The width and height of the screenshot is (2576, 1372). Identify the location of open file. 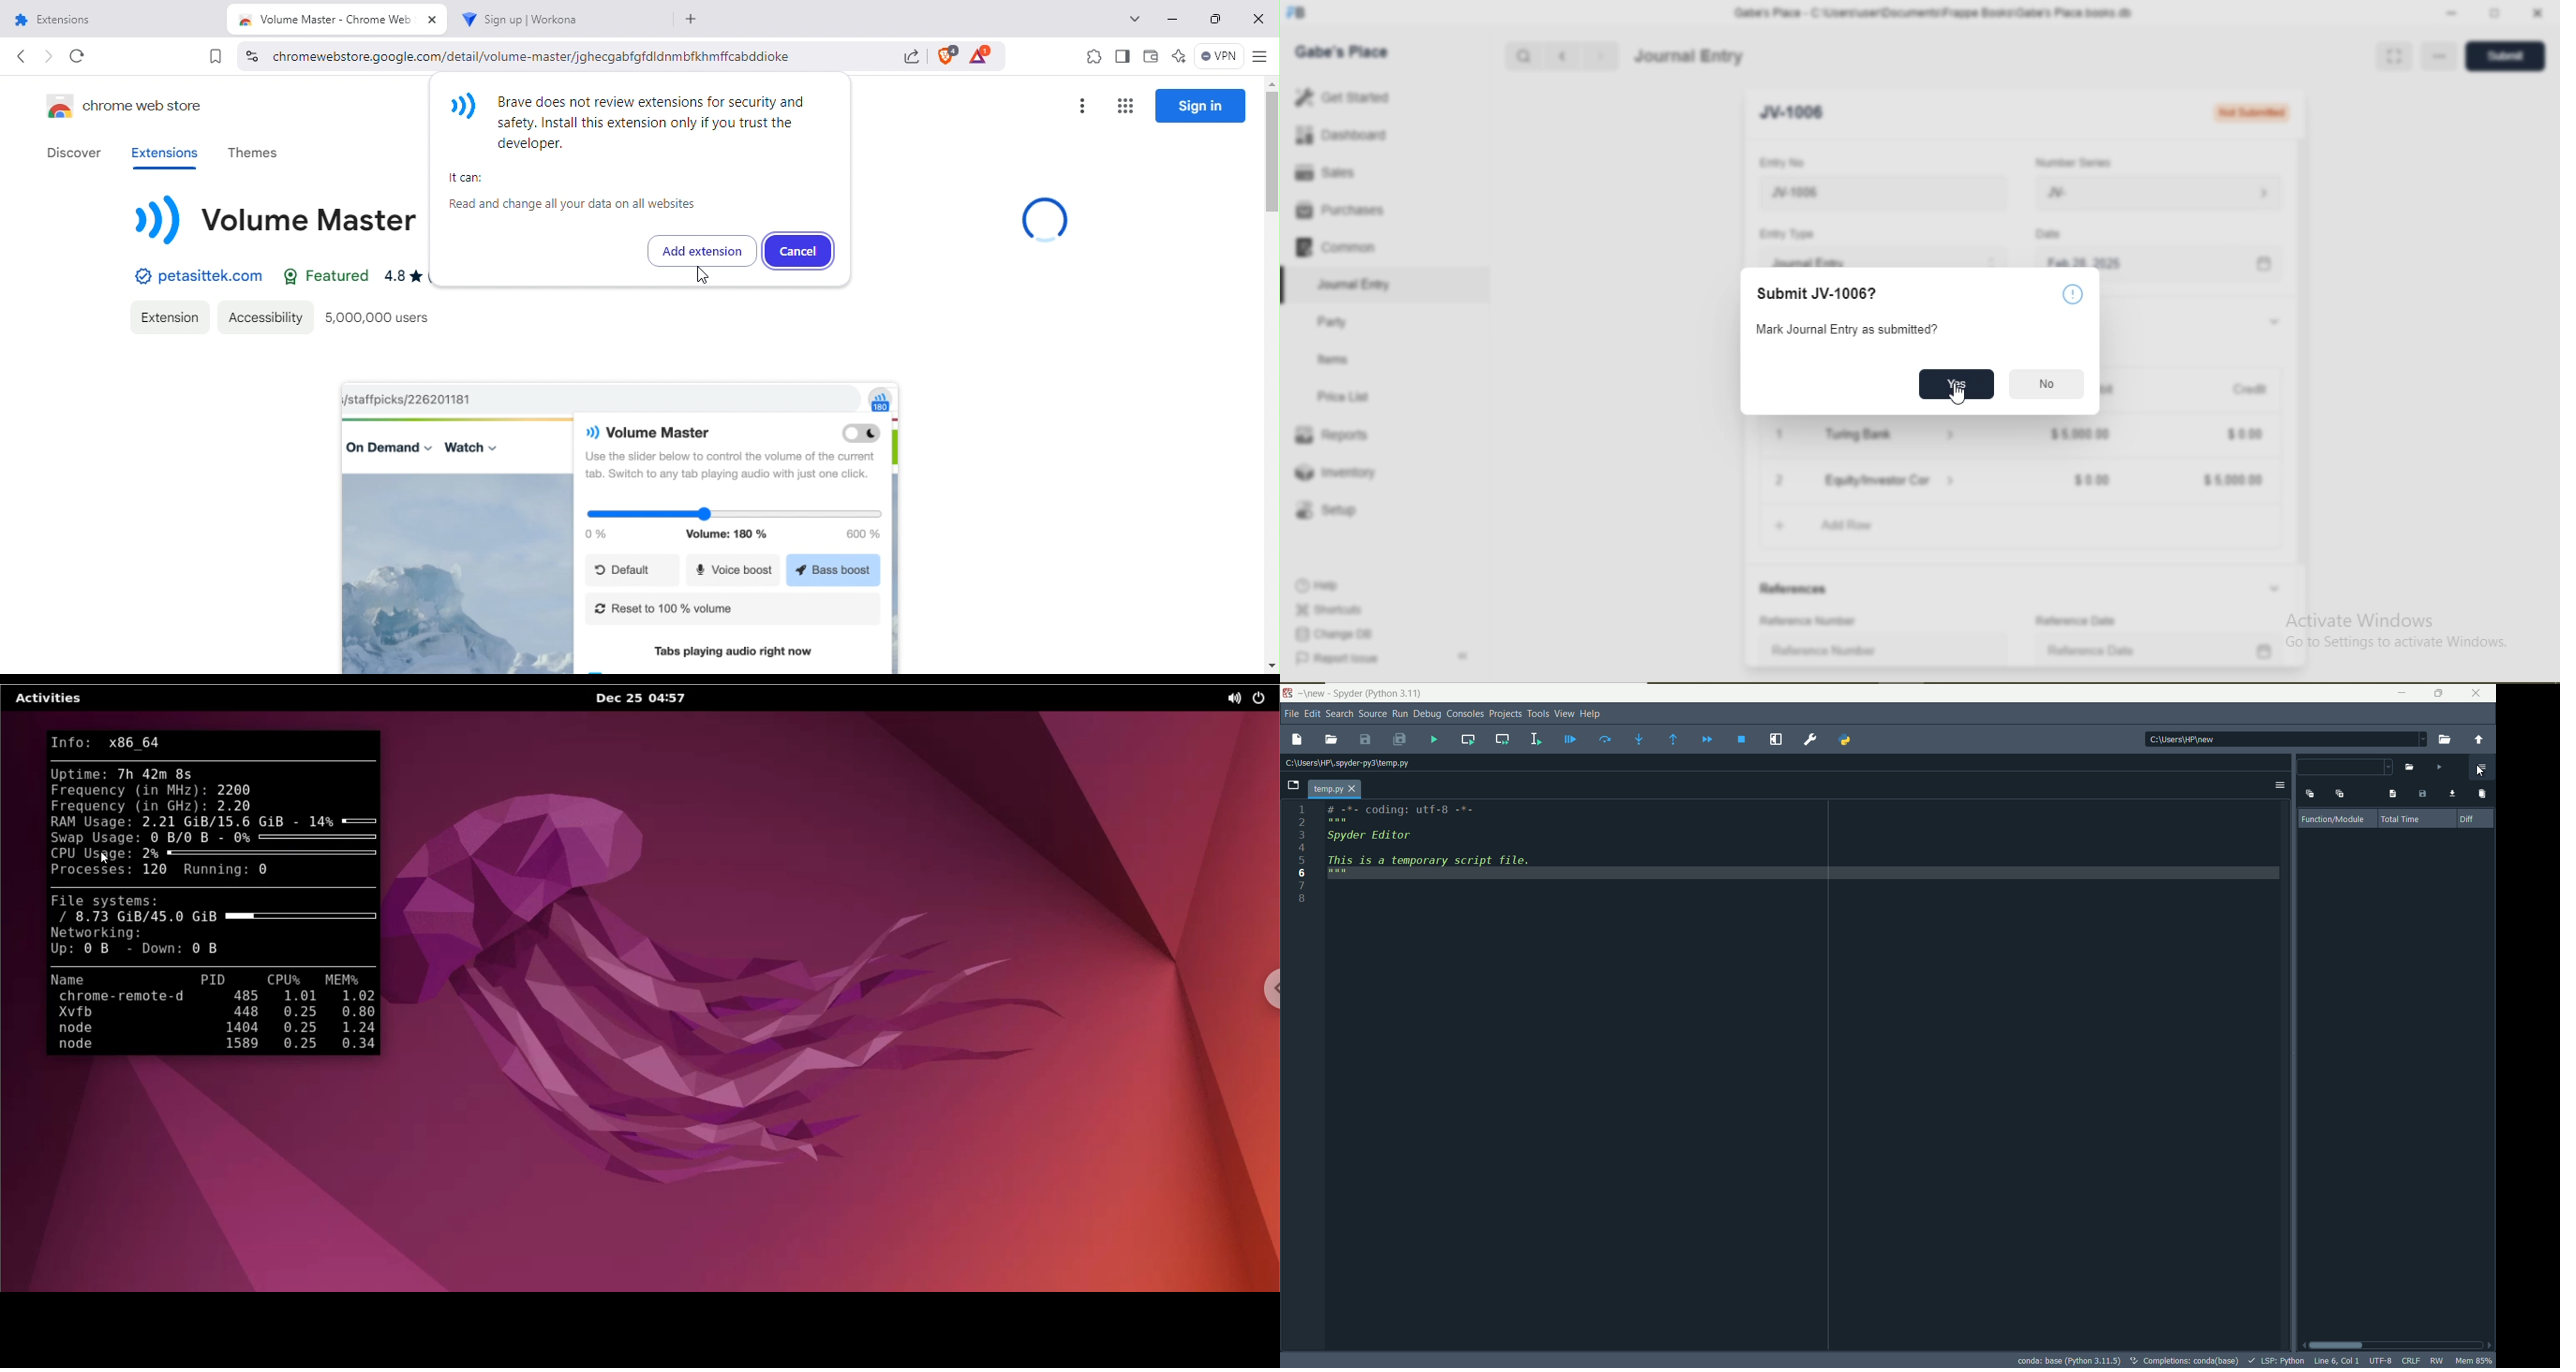
(2445, 740).